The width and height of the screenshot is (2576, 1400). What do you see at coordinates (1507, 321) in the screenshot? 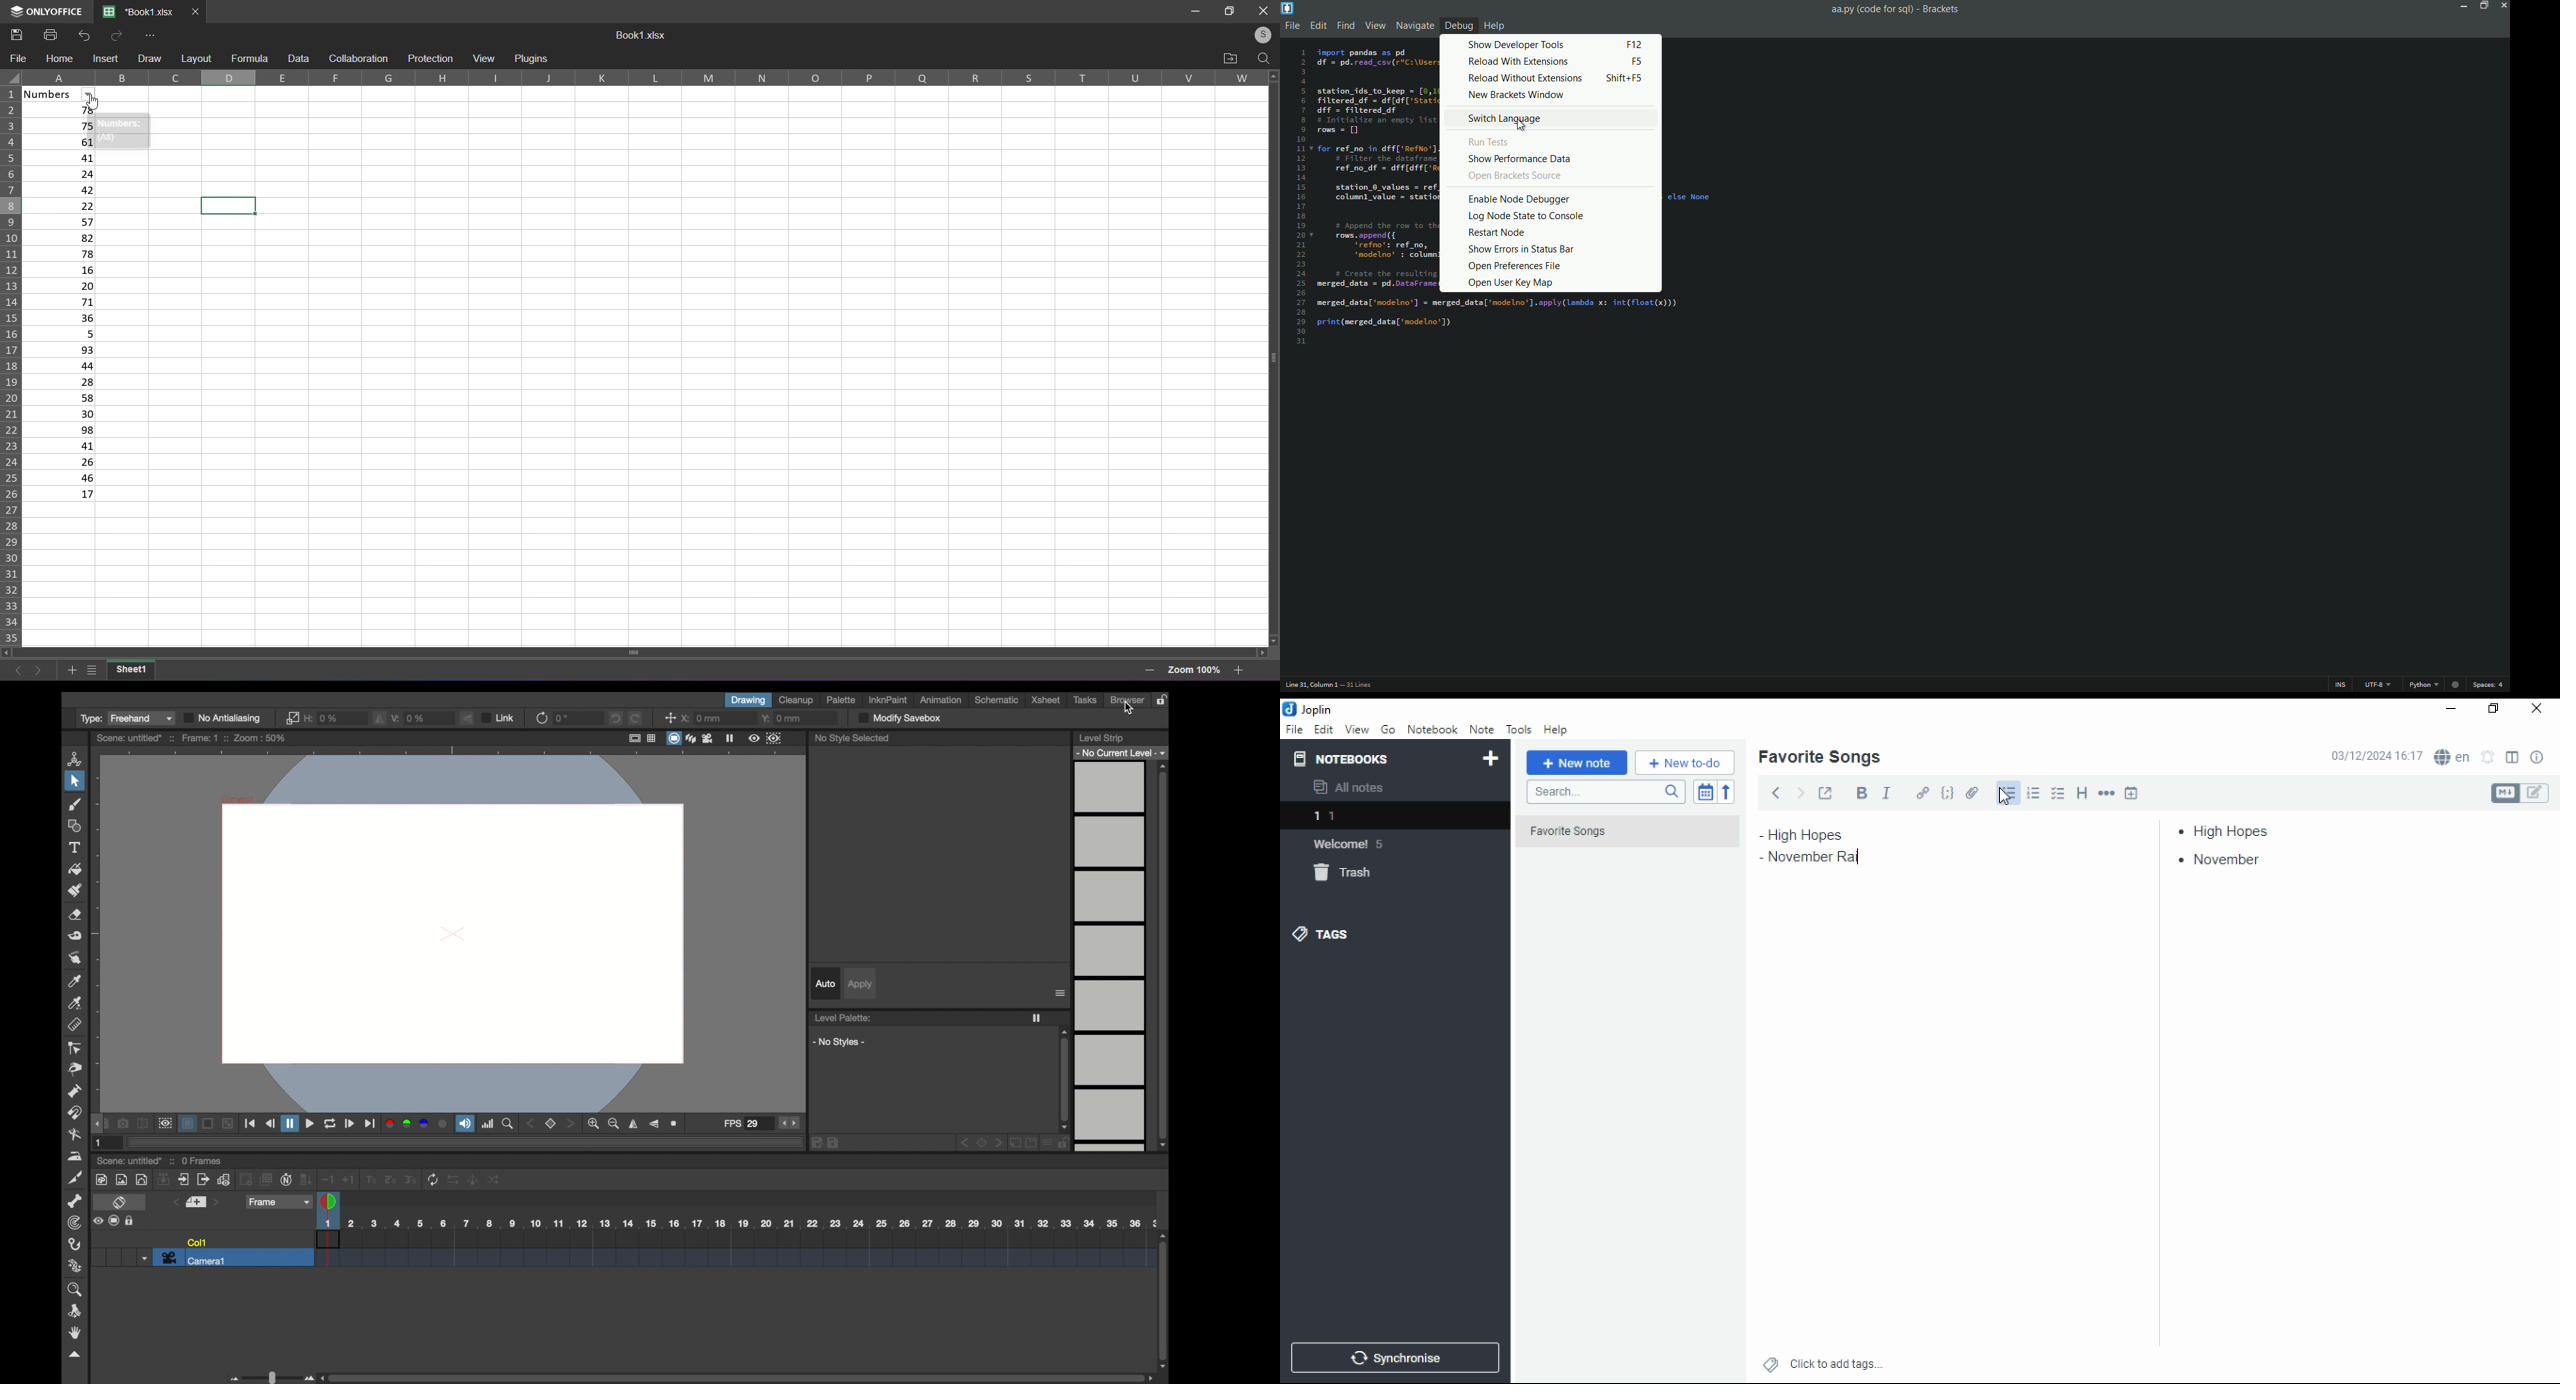
I see `Code` at bounding box center [1507, 321].